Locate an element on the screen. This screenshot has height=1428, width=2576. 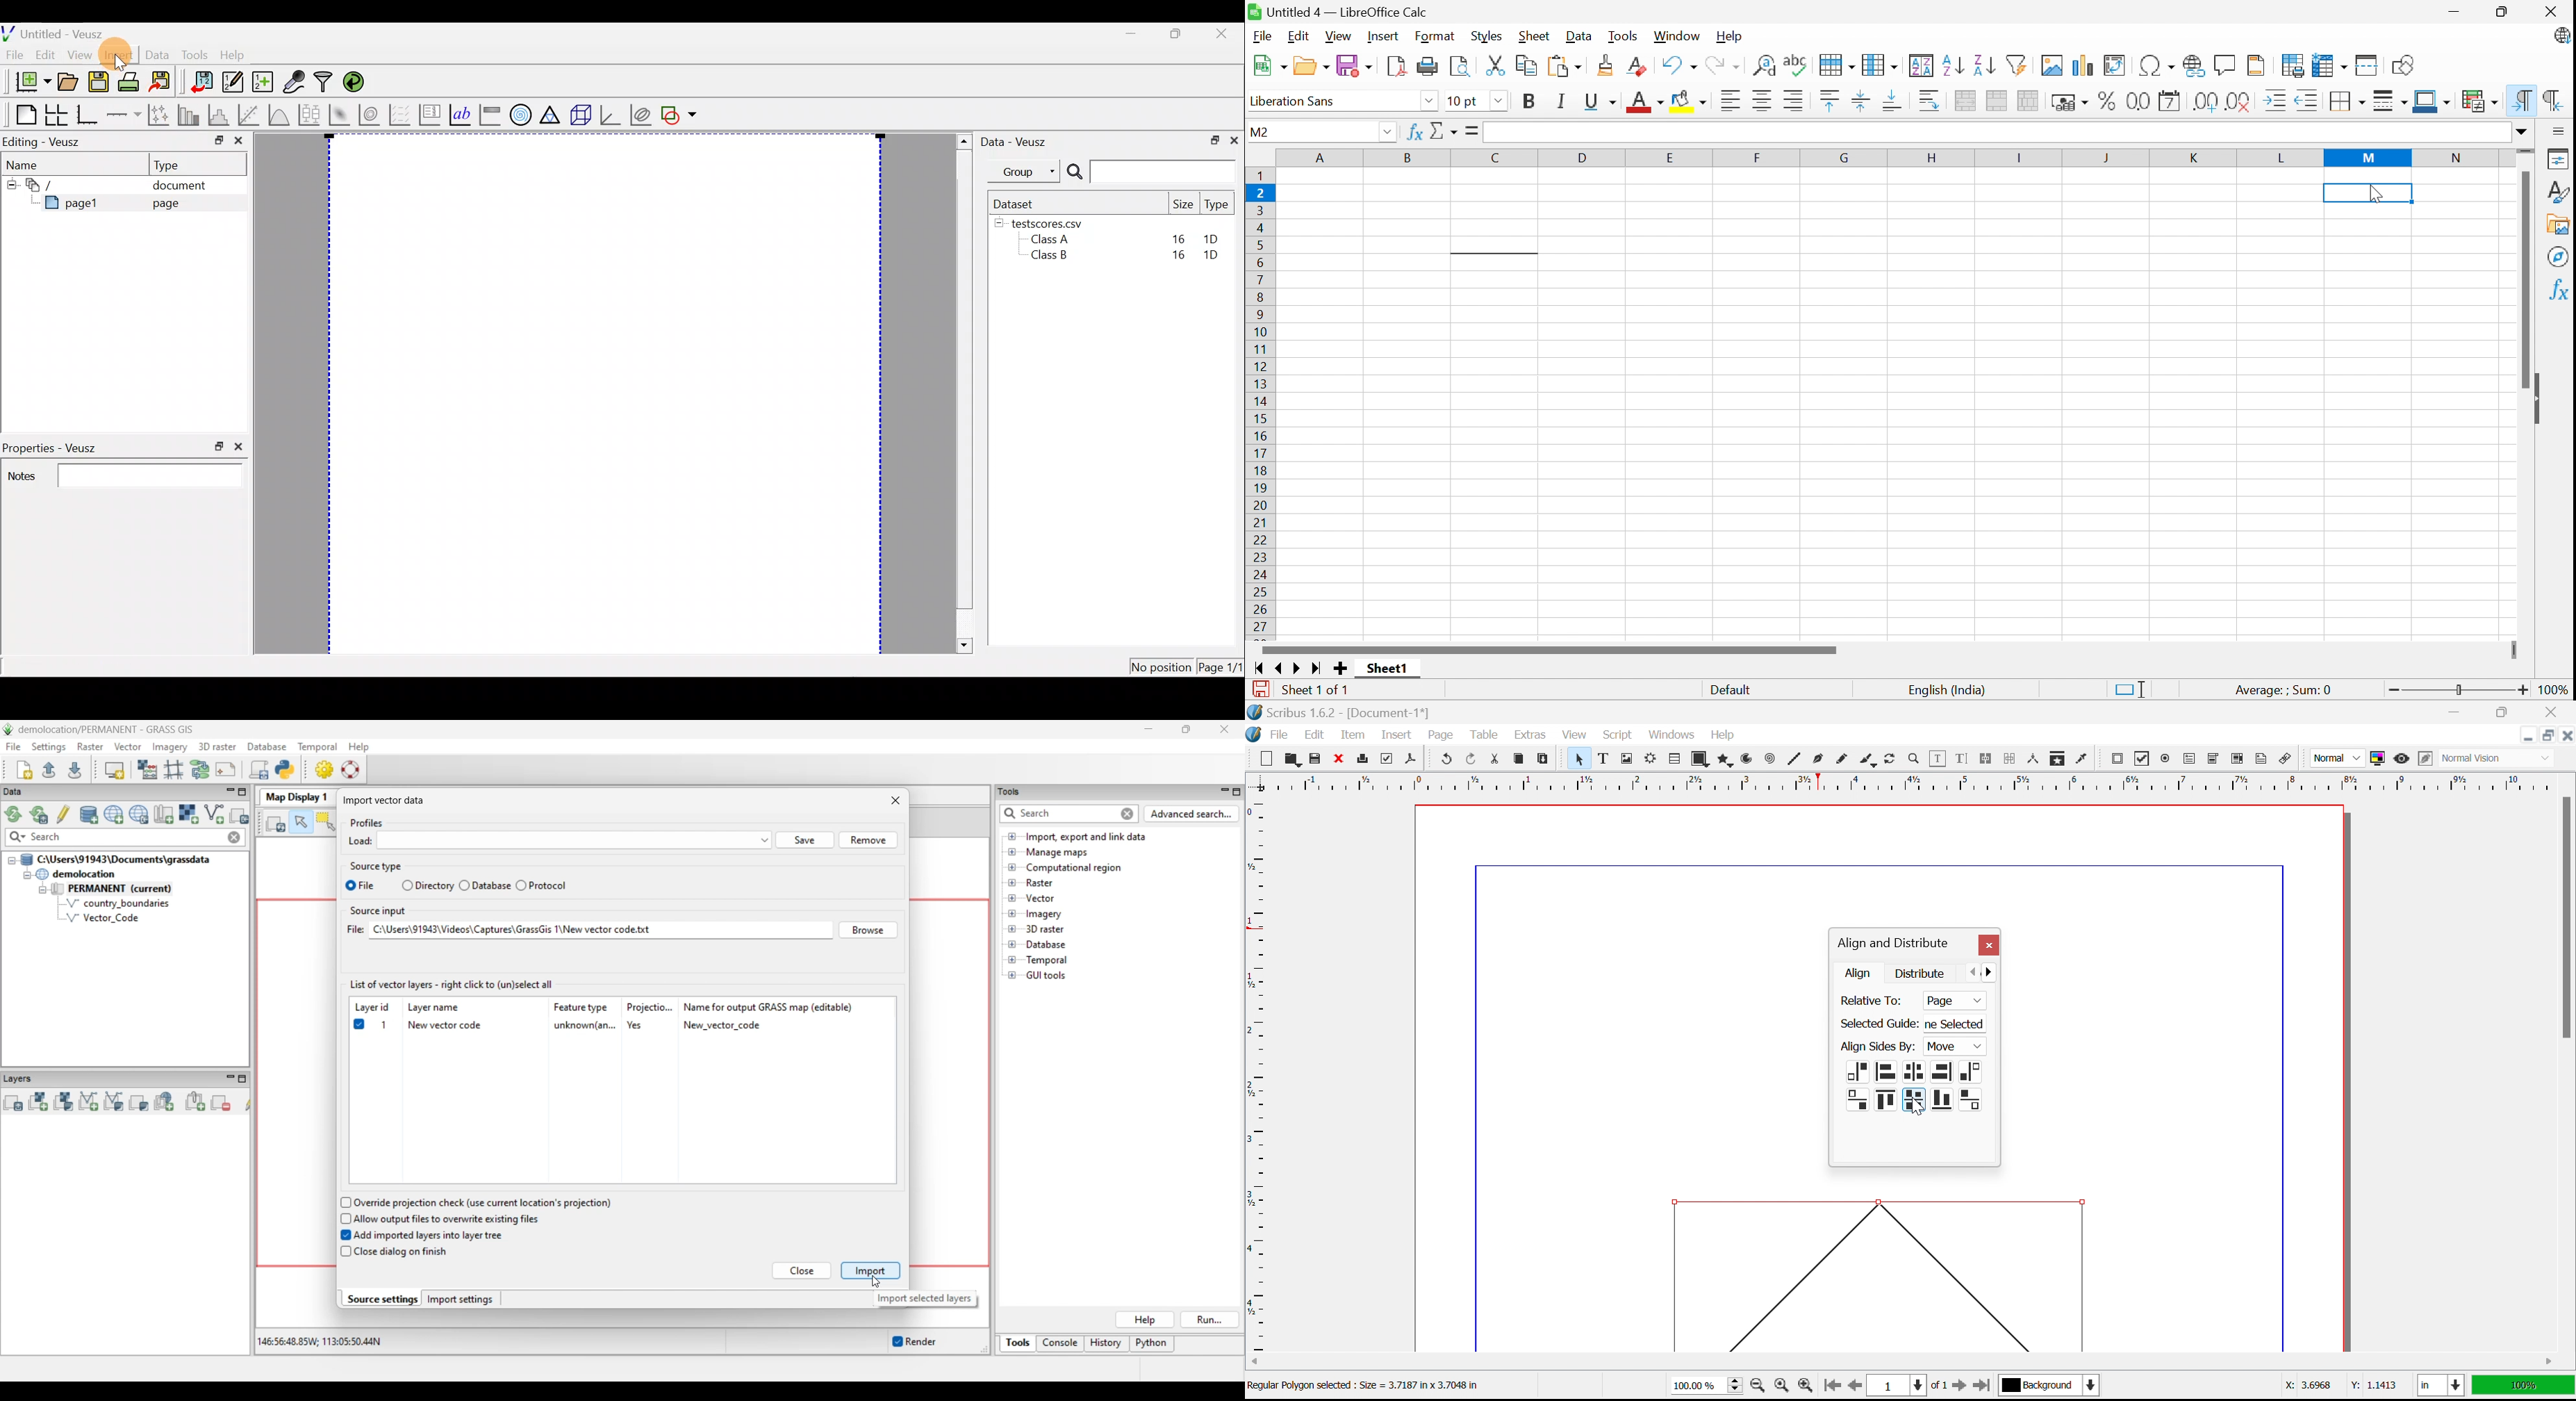
Tools is located at coordinates (1623, 37).